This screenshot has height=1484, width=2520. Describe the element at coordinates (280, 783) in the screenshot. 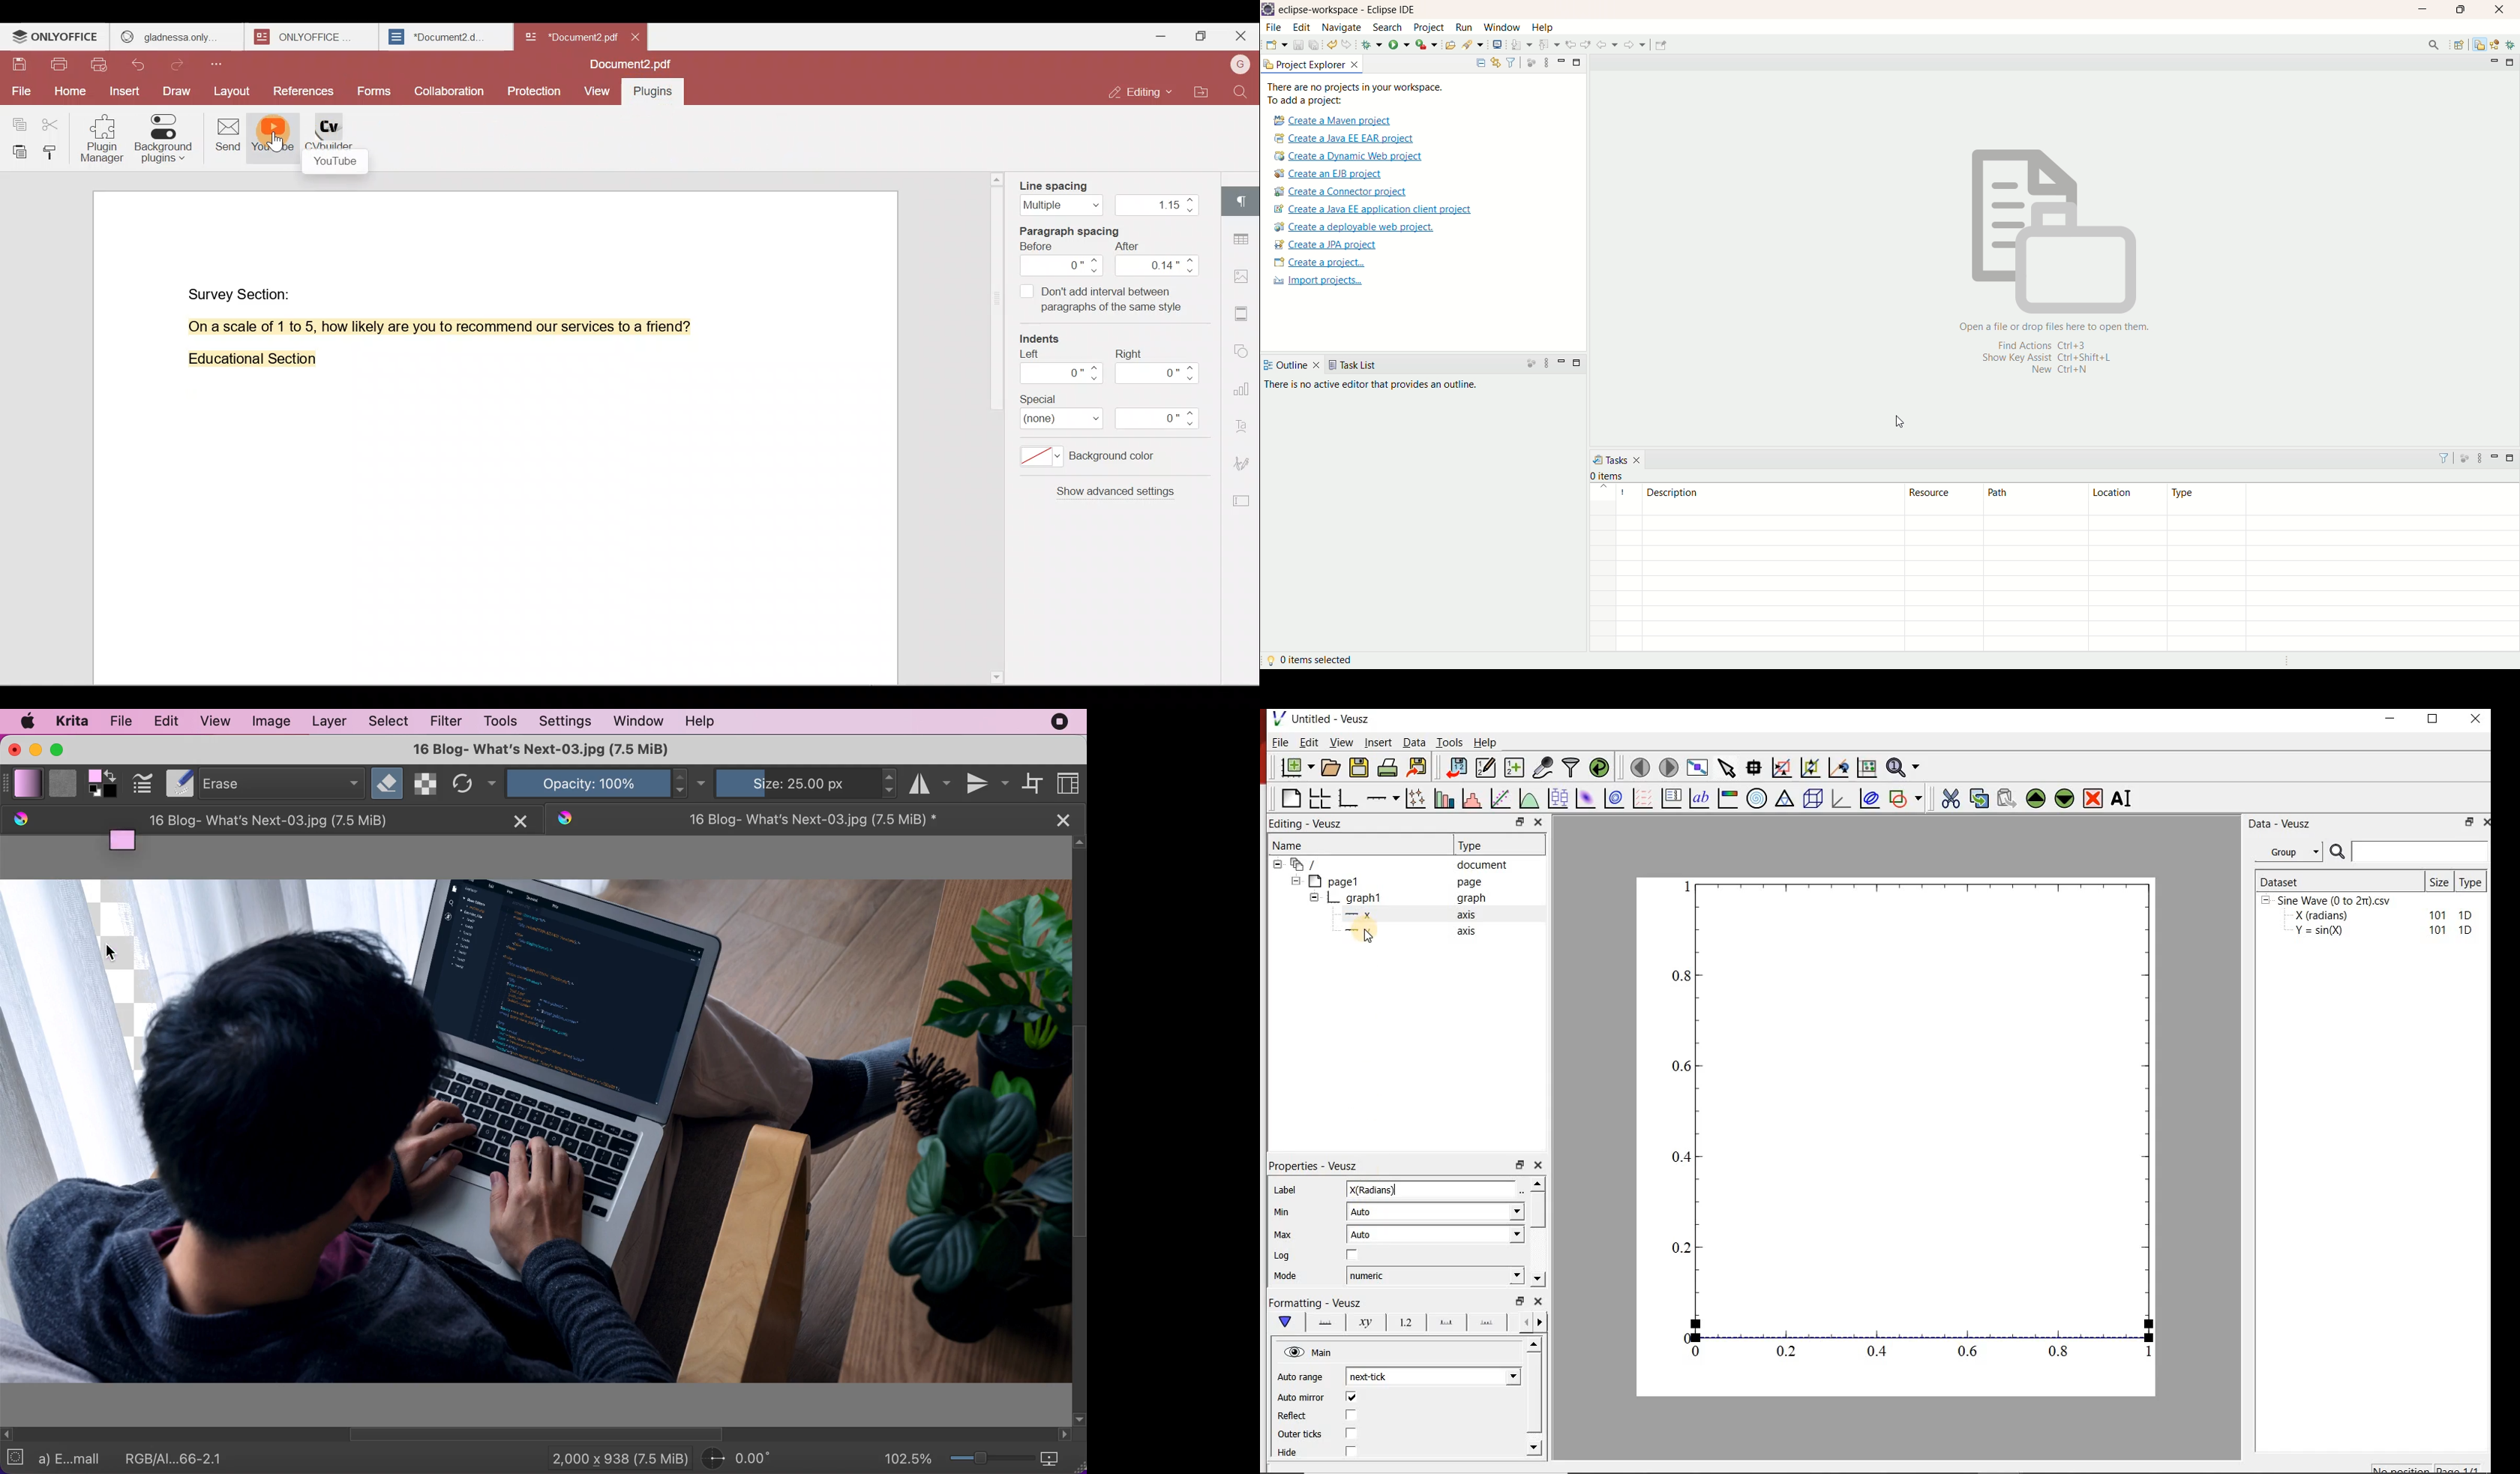

I see `erase` at that location.